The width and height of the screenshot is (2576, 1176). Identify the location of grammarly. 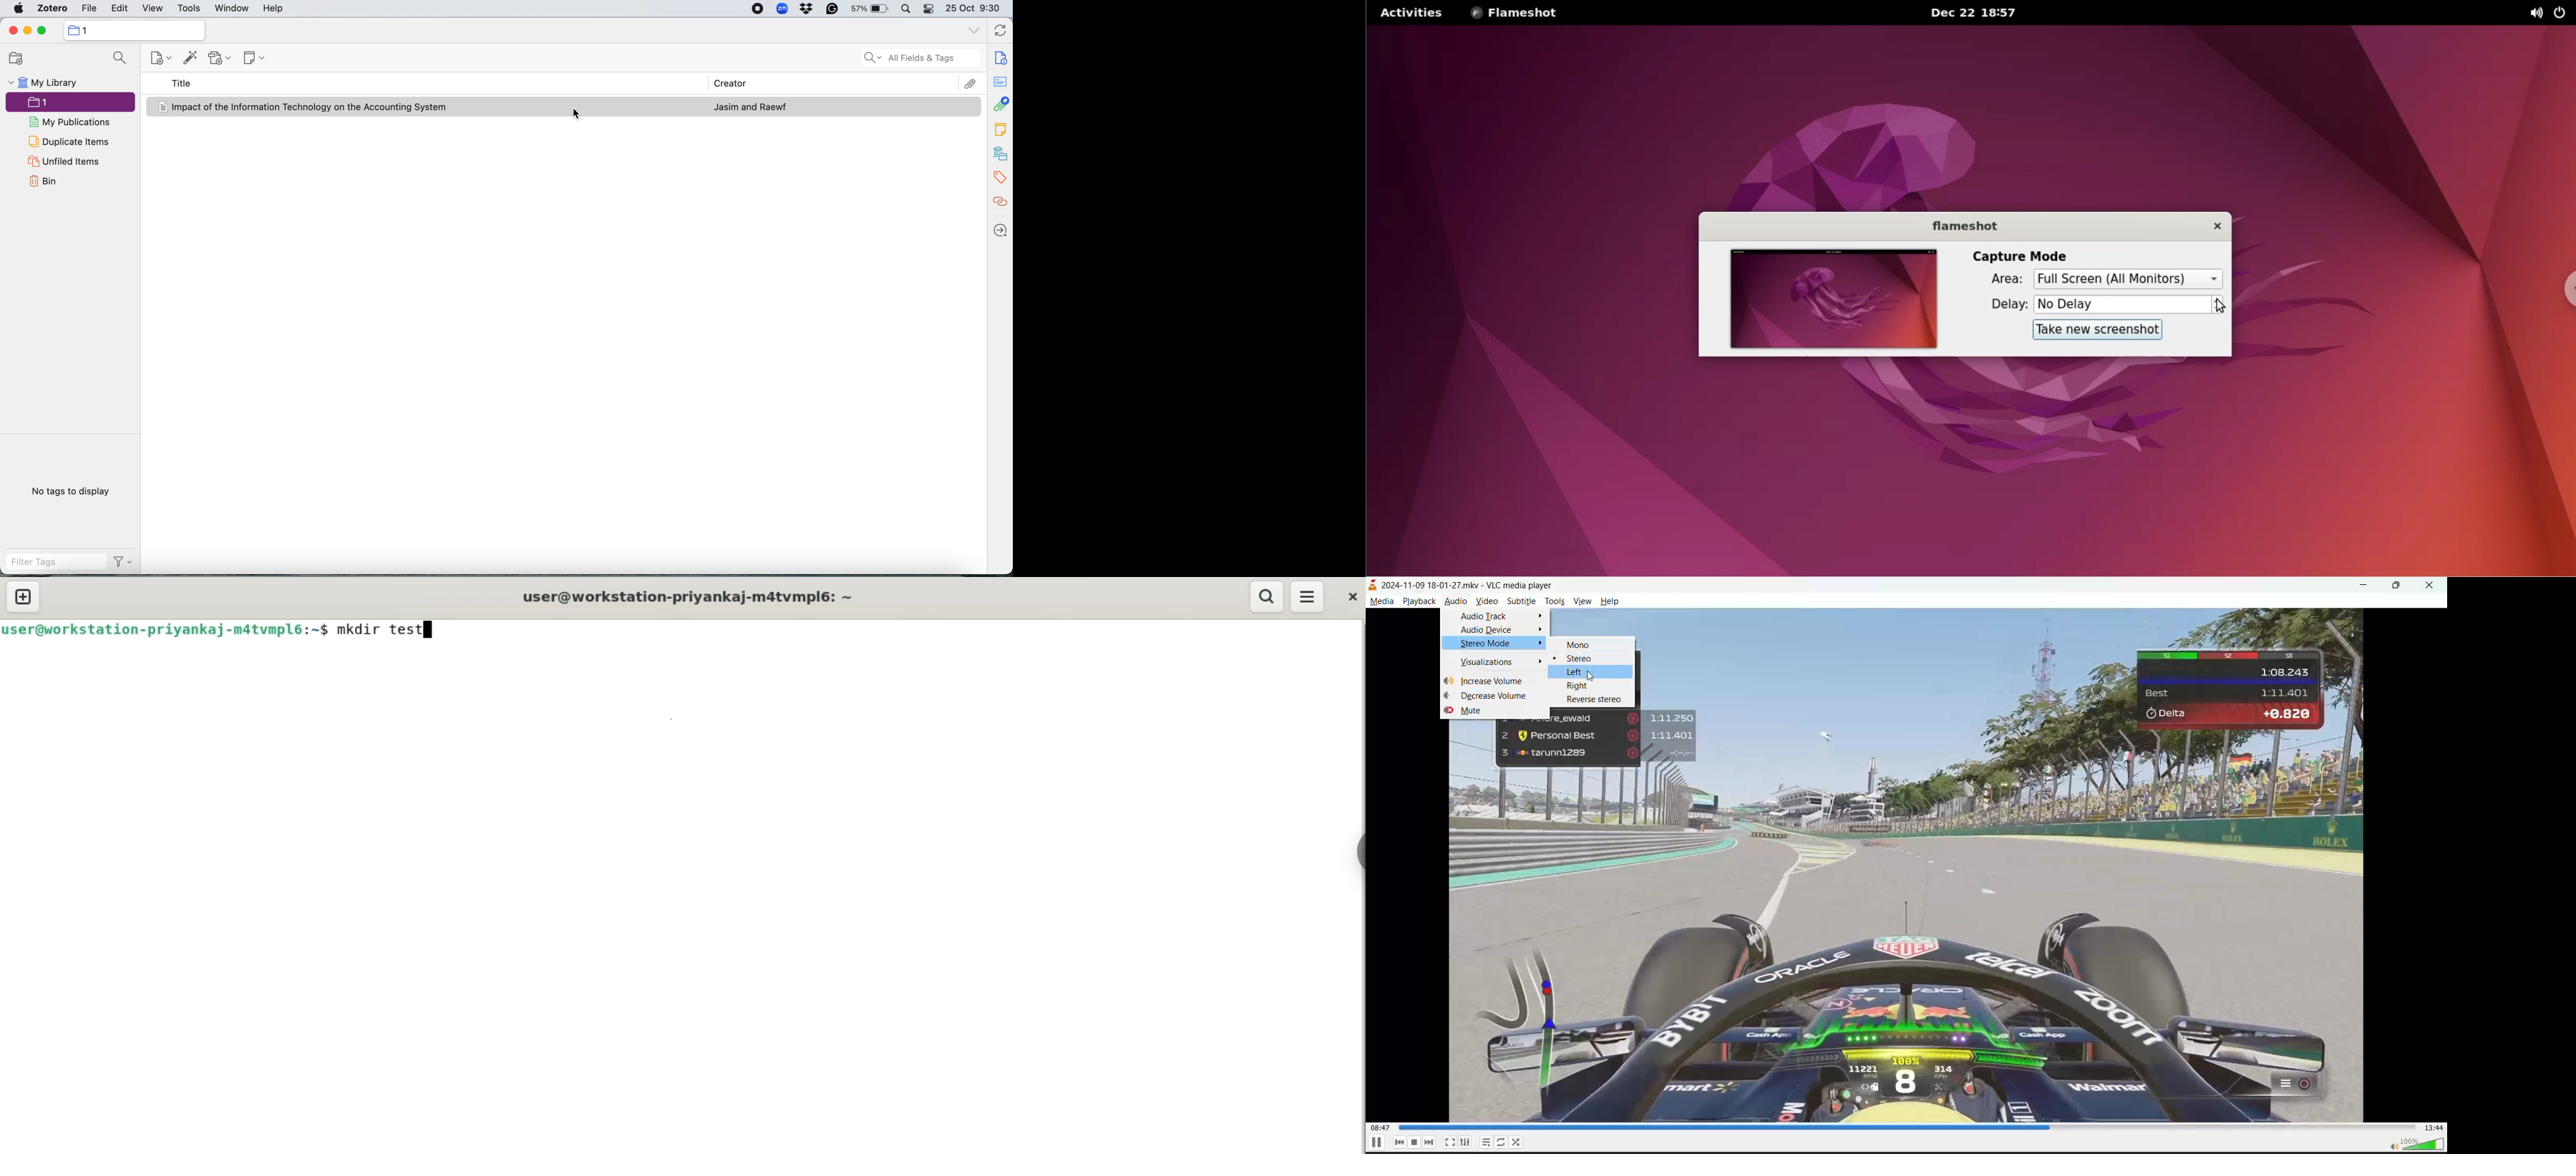
(834, 9).